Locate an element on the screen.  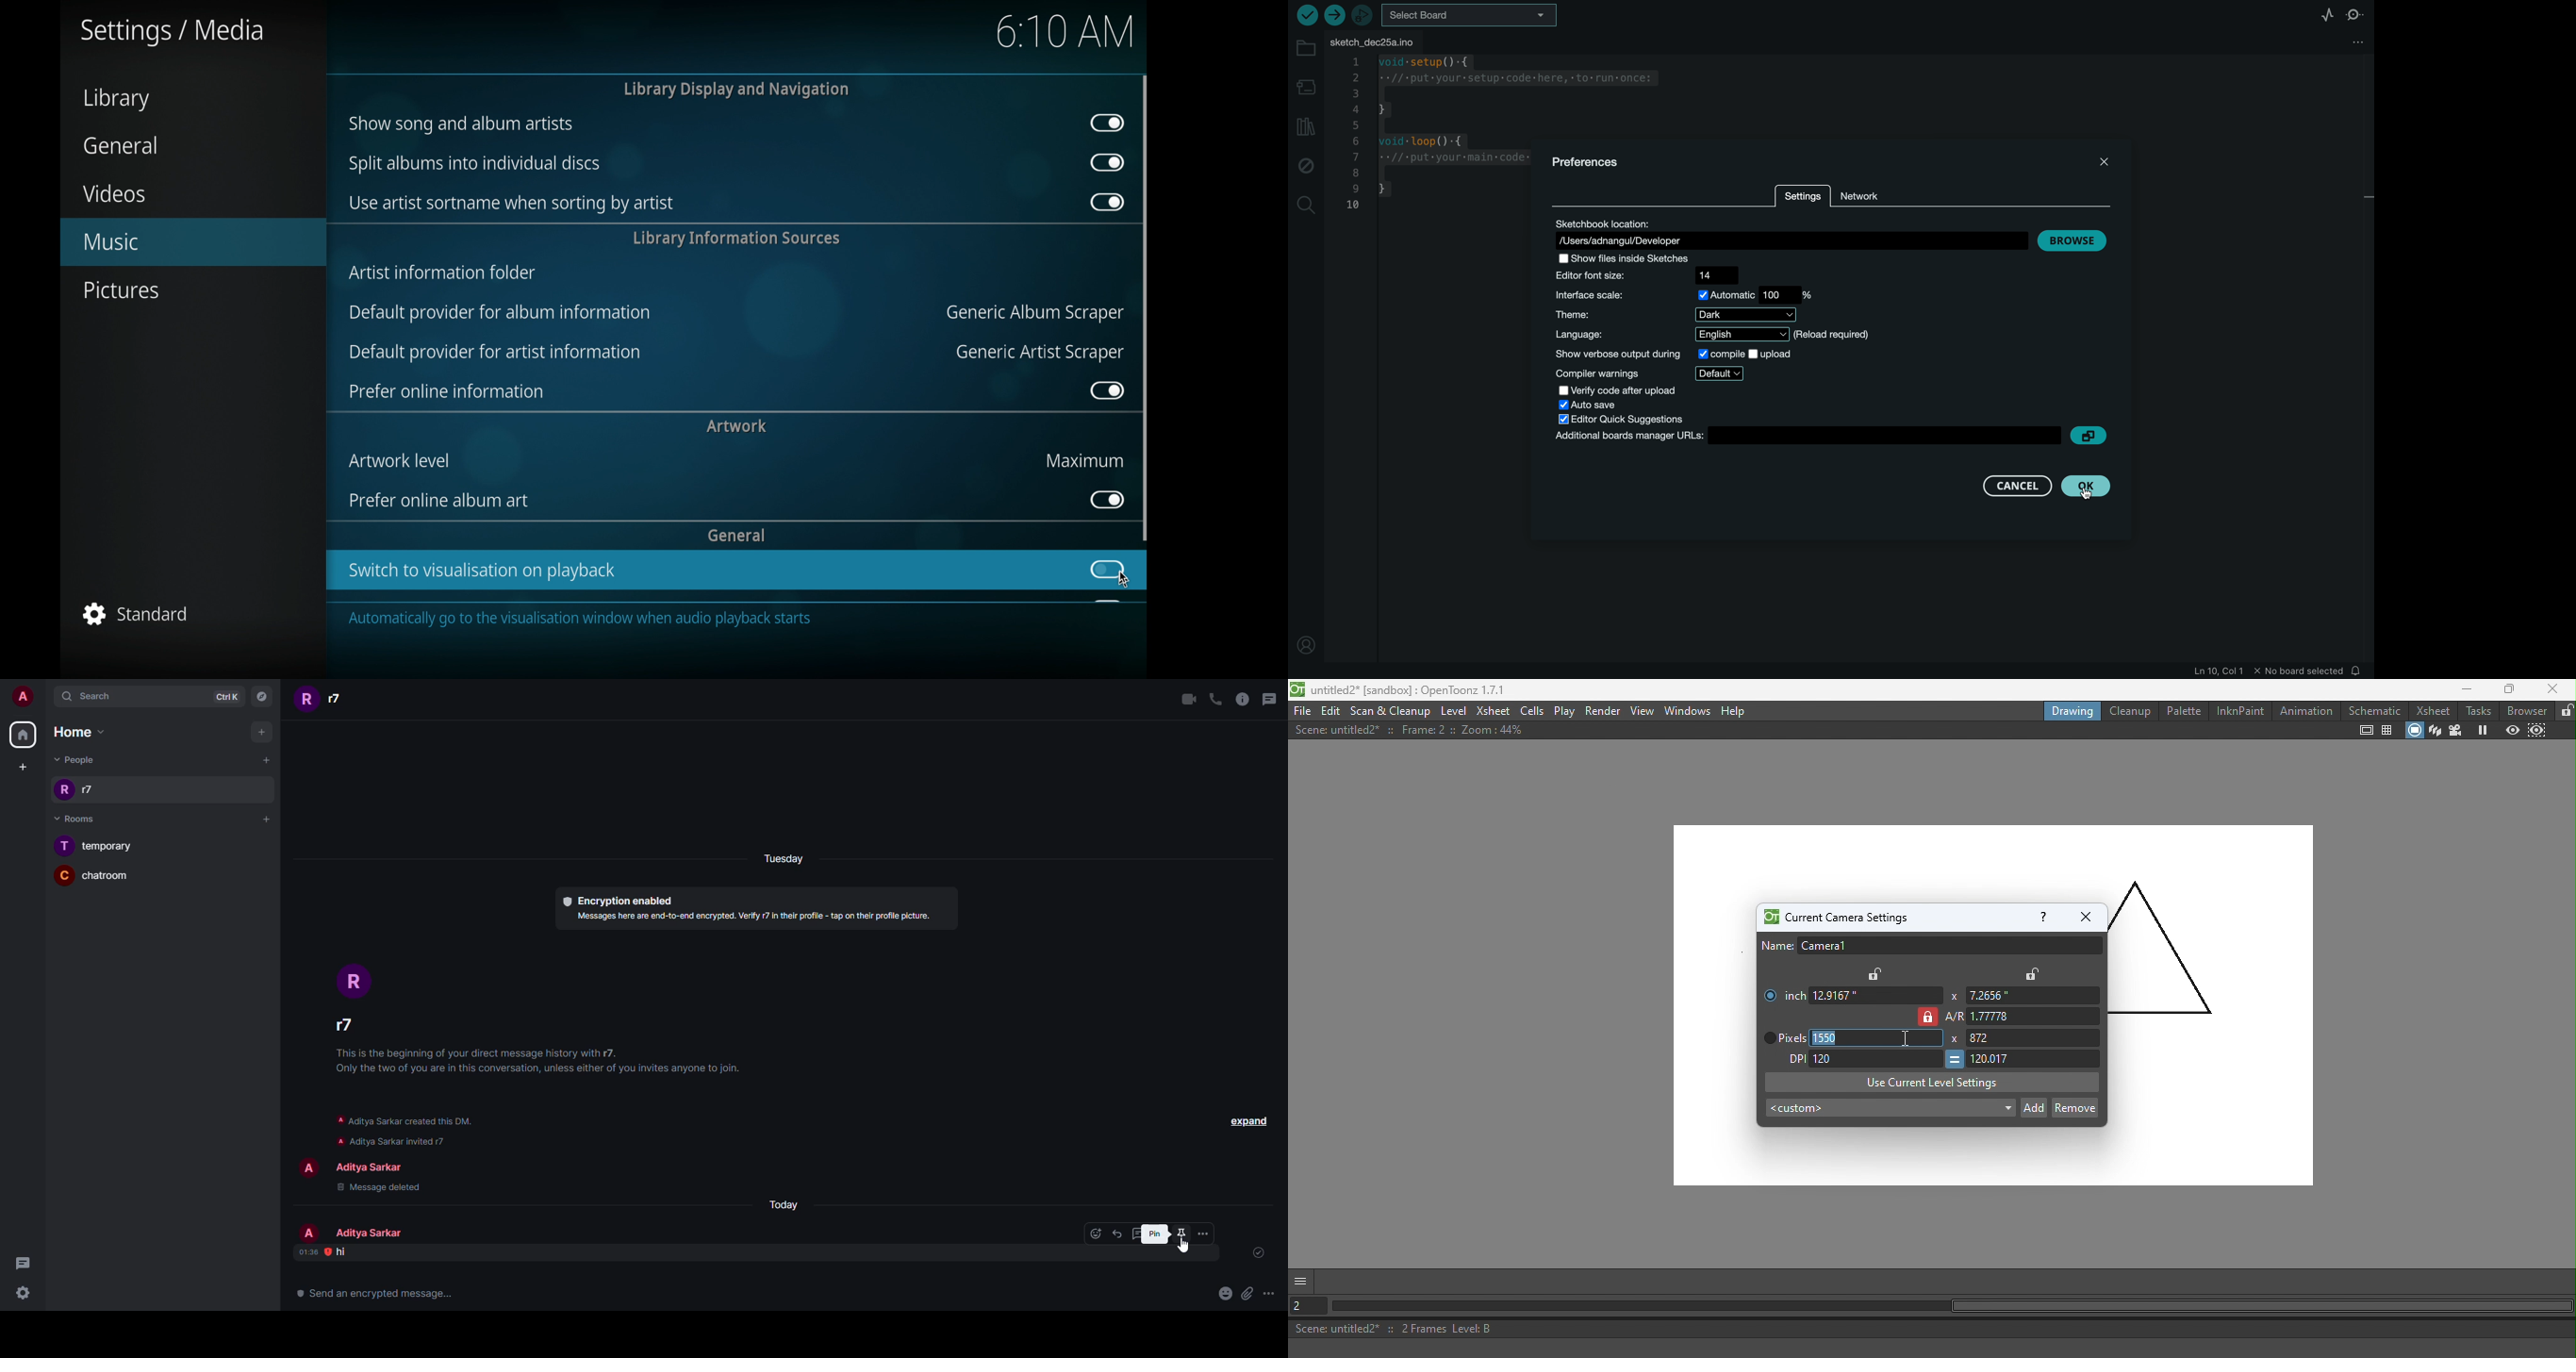
search is located at coordinates (91, 695).